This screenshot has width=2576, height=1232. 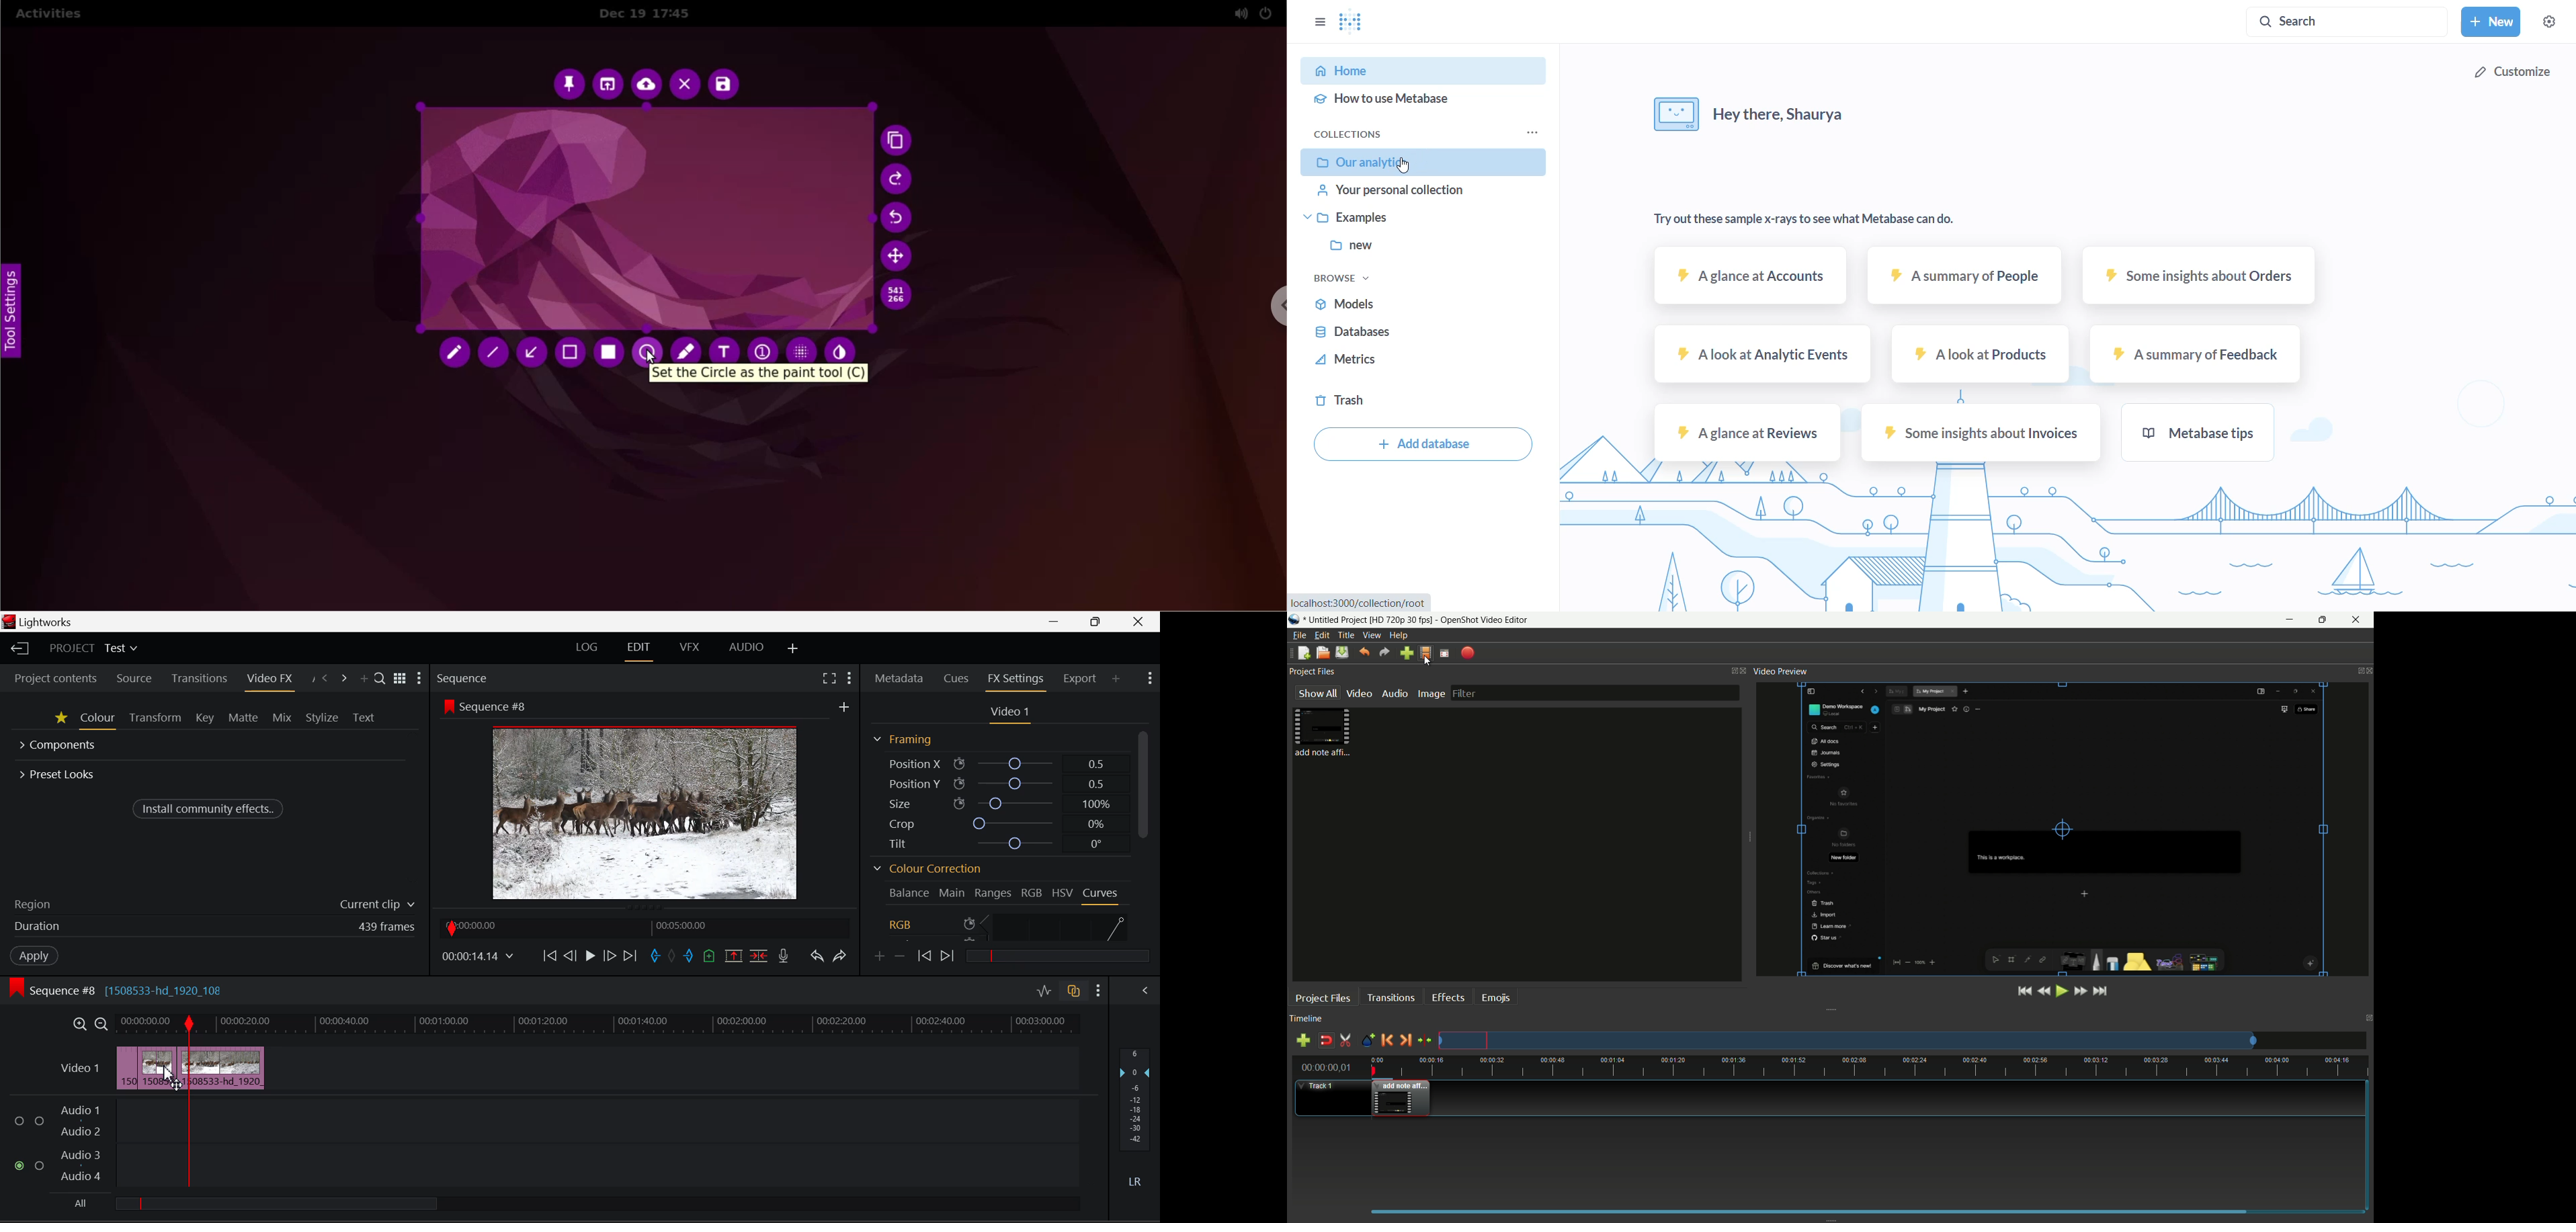 What do you see at coordinates (838, 956) in the screenshot?
I see `Redo` at bounding box center [838, 956].